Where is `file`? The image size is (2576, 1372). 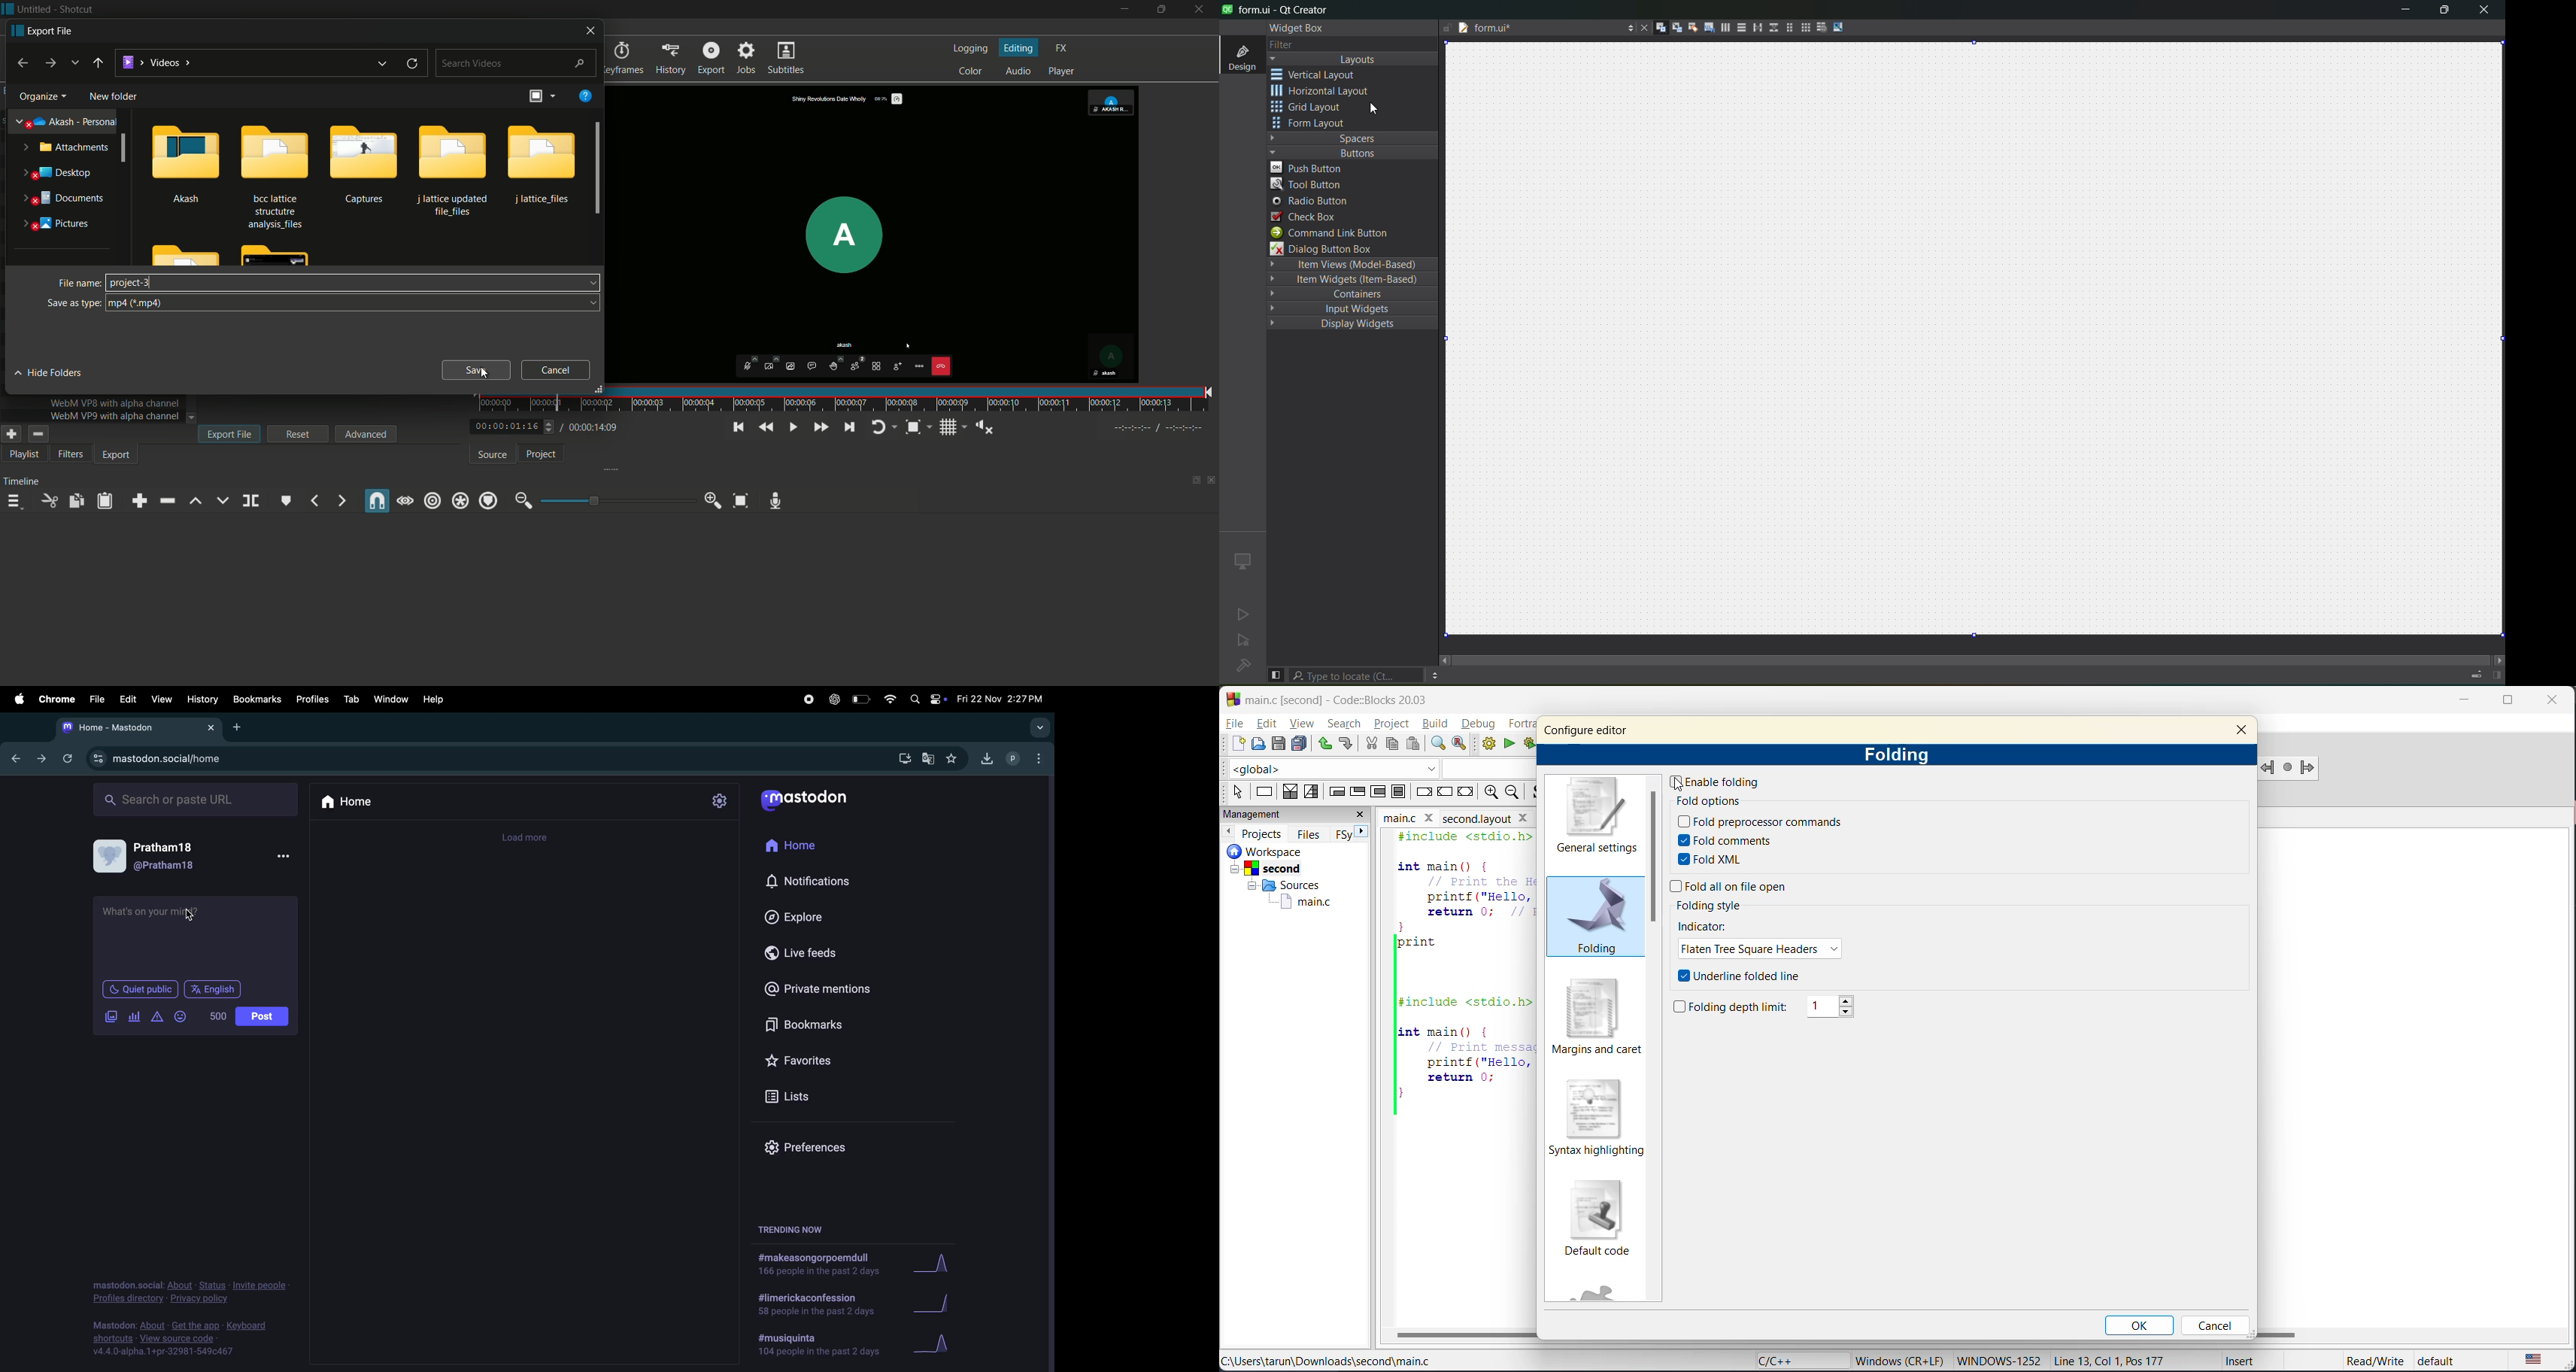
file is located at coordinates (1236, 724).